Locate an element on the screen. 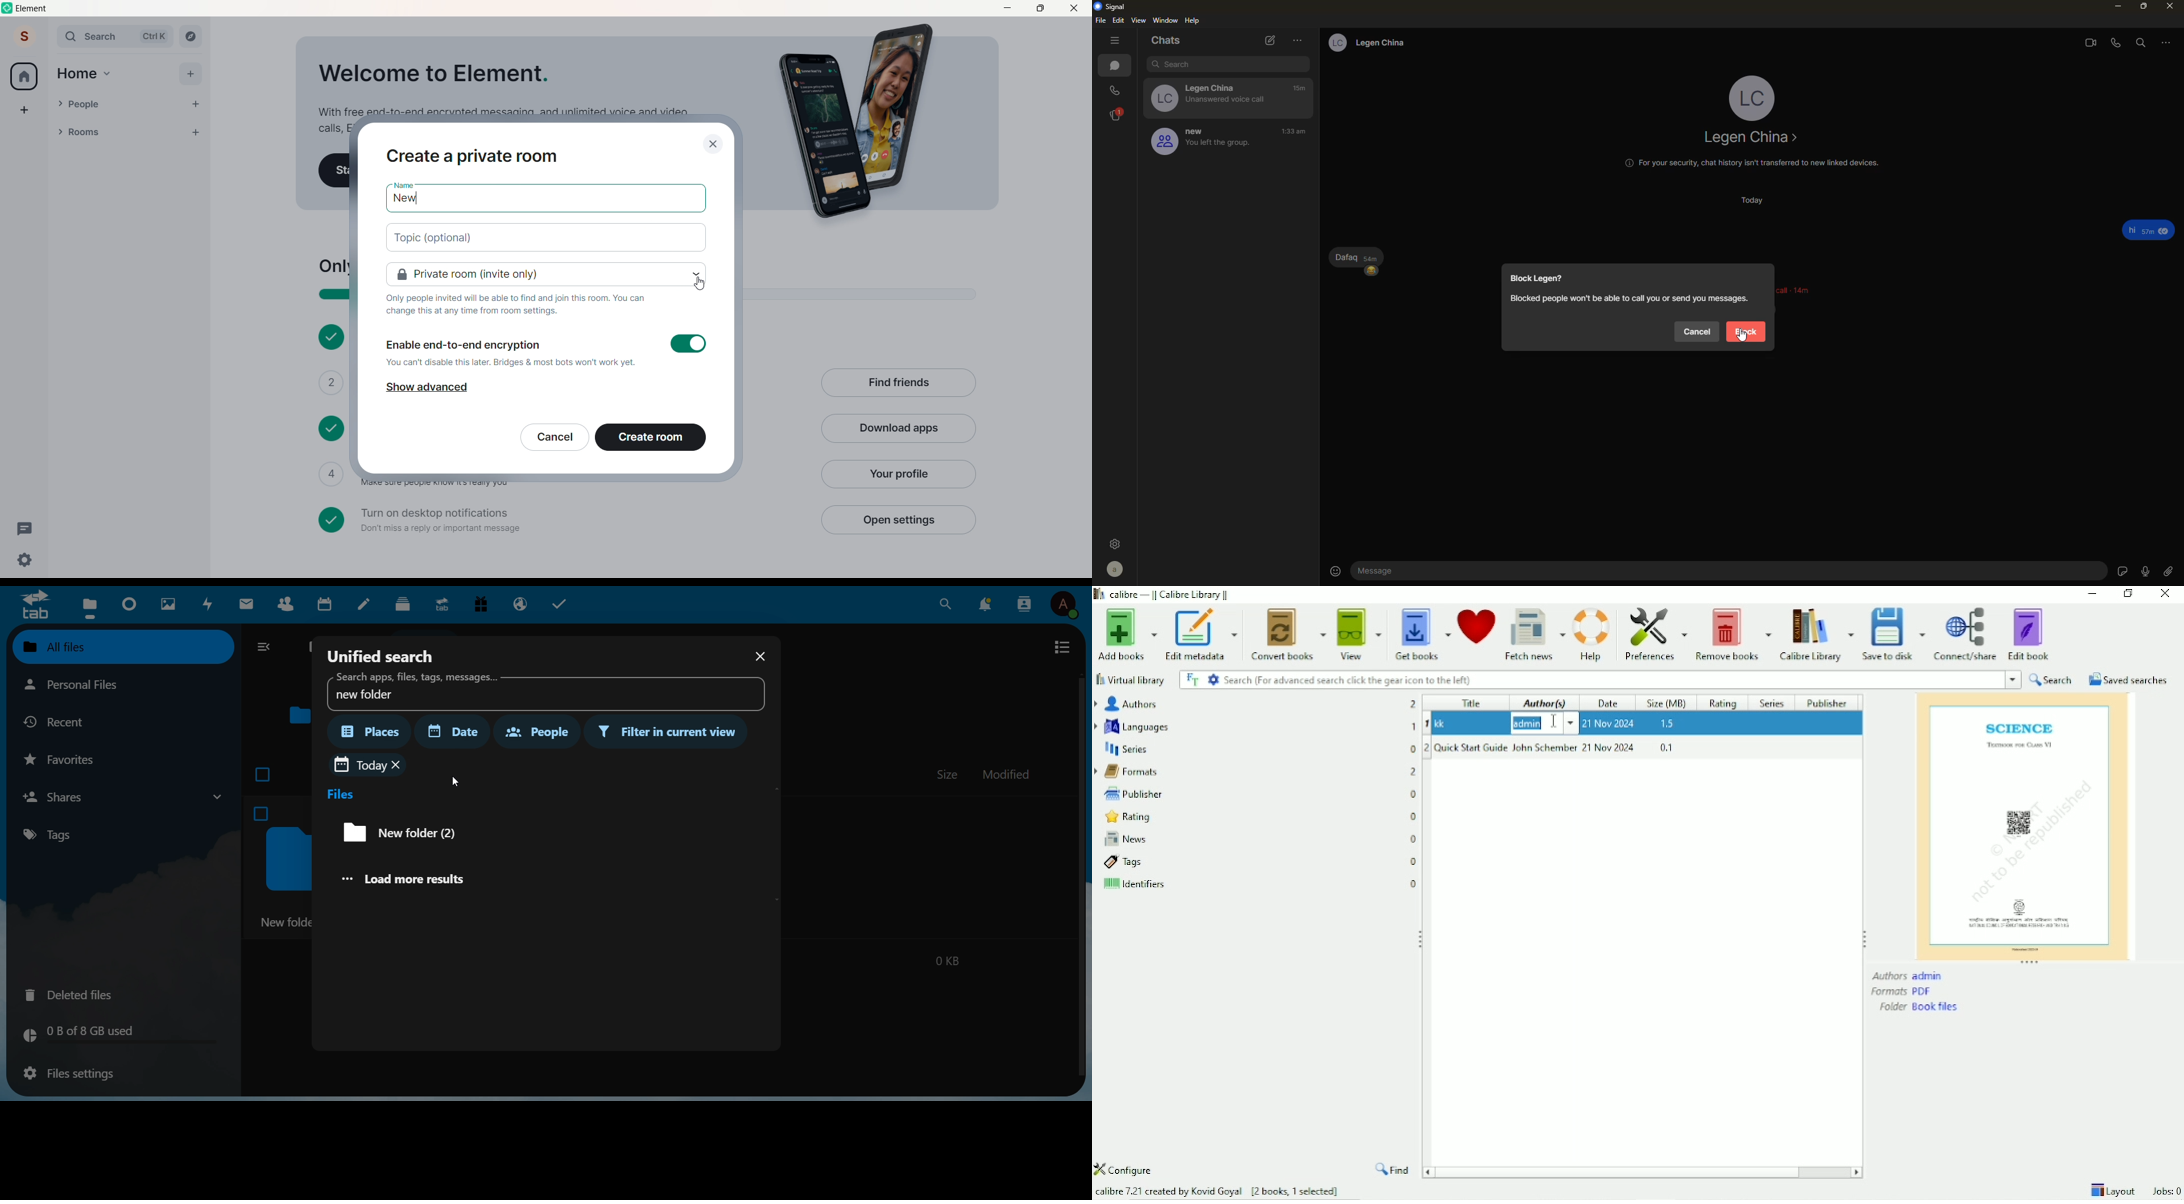  Threads is located at coordinates (27, 530).